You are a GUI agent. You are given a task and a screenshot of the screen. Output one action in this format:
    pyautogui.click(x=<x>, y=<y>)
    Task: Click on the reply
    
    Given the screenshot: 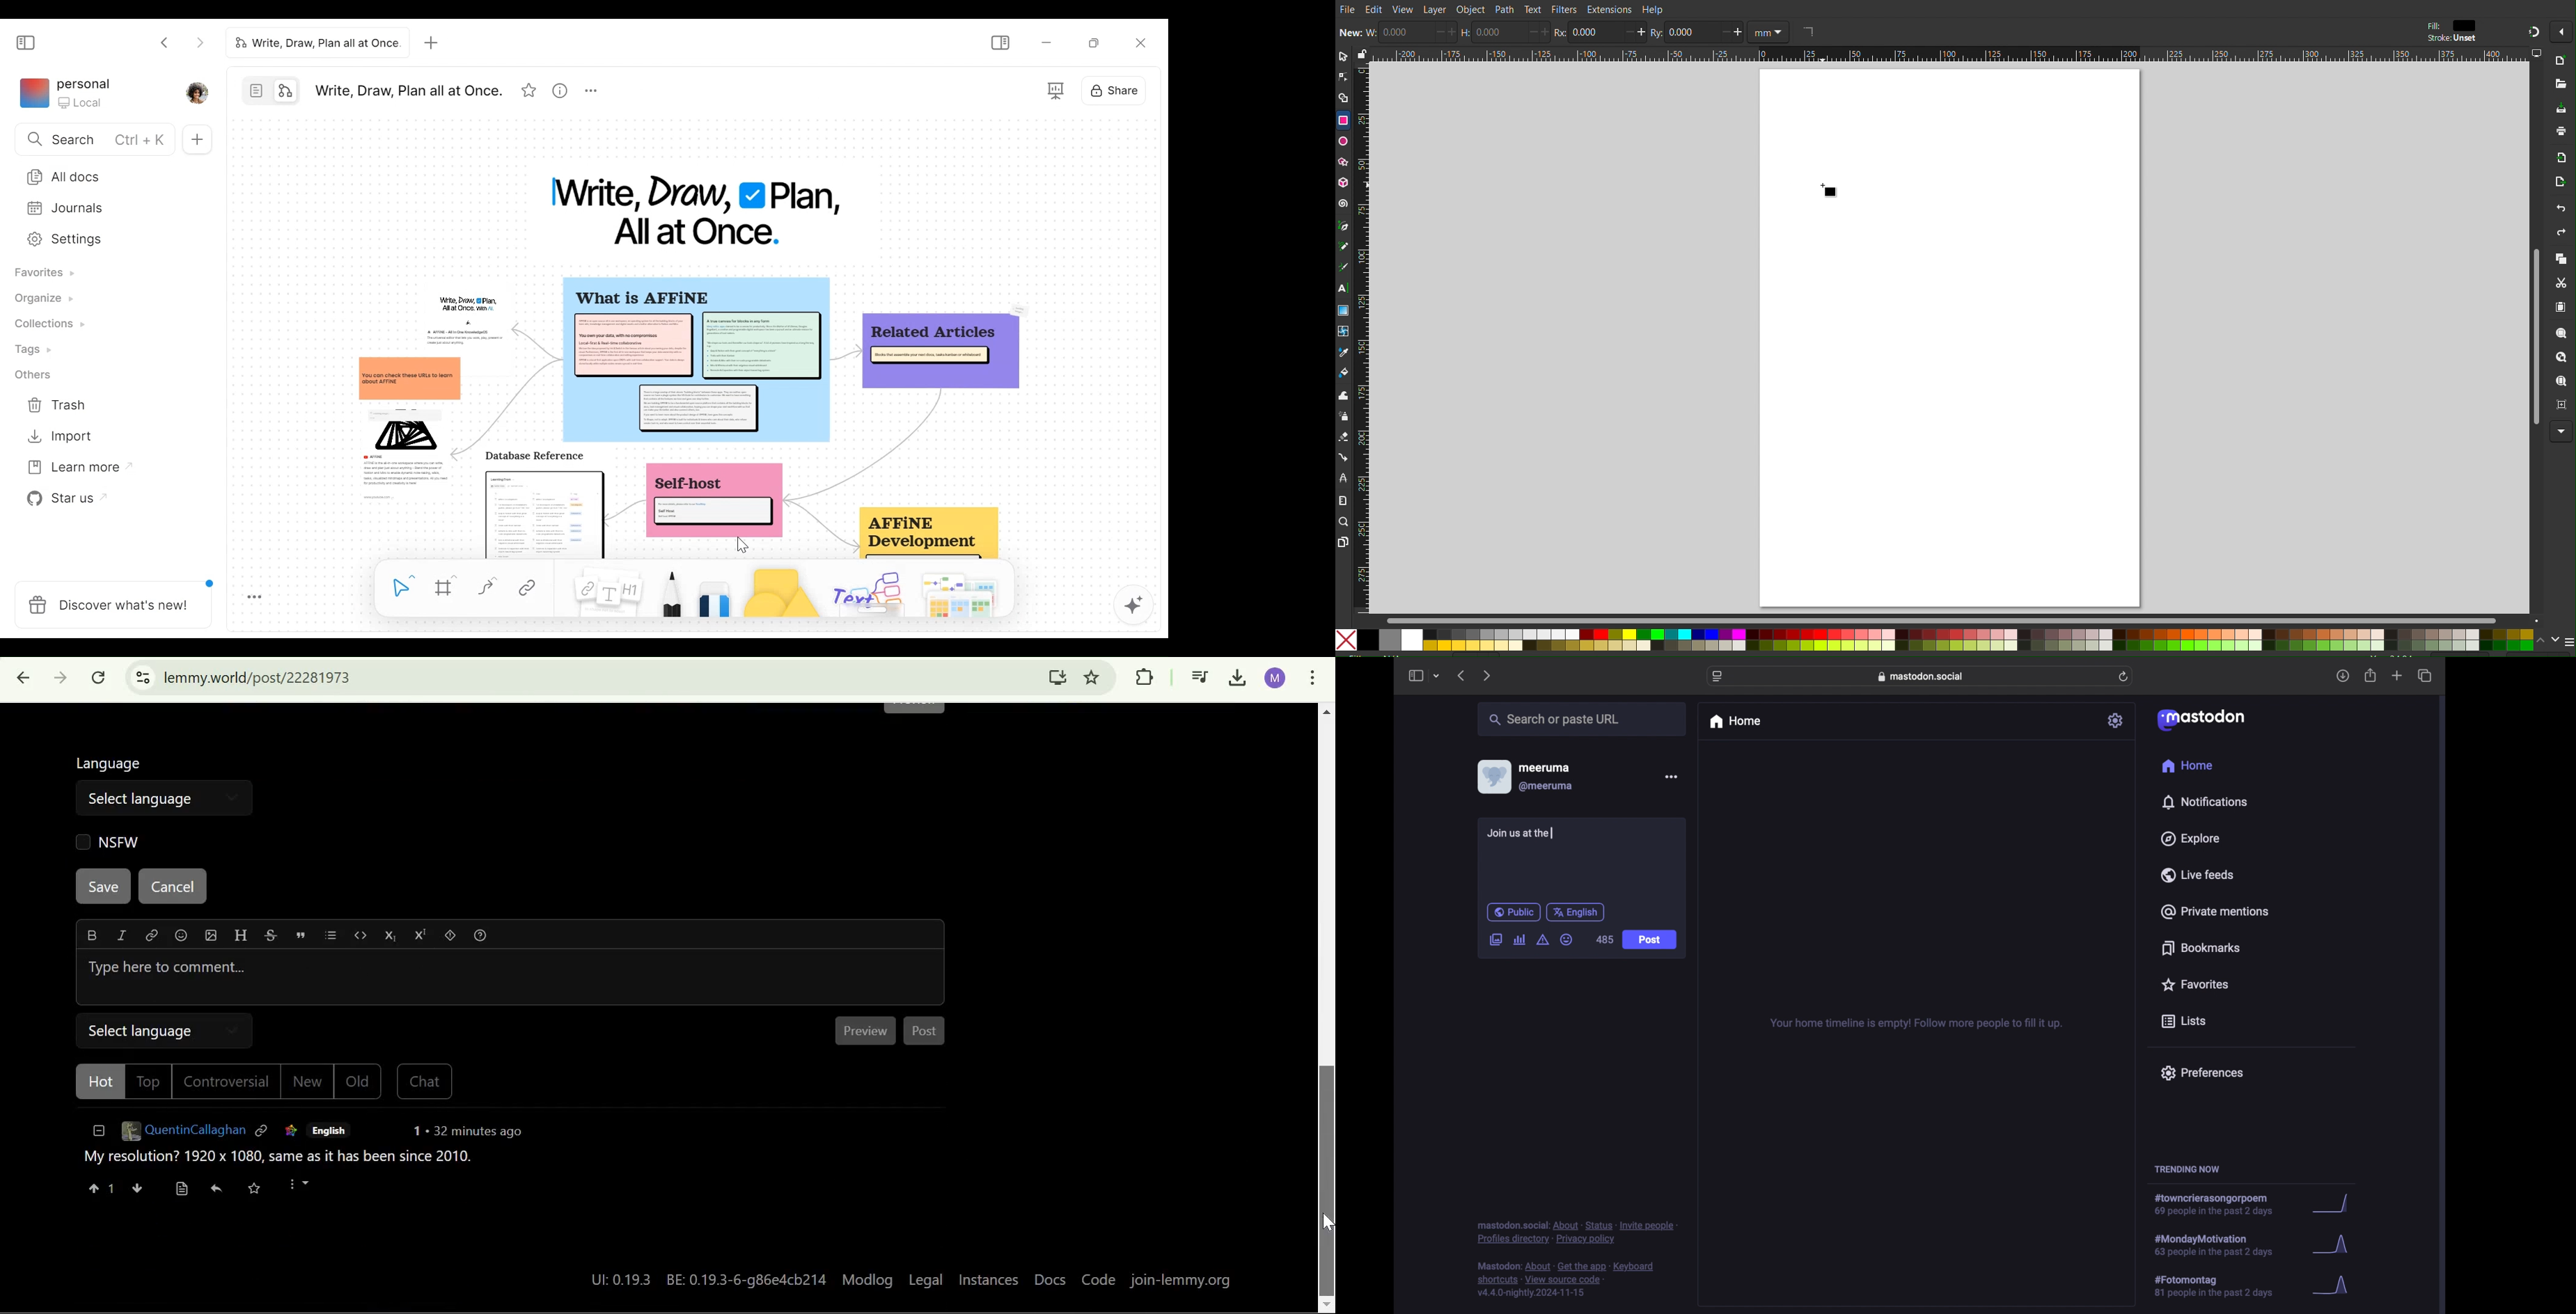 What is the action you would take?
    pyautogui.click(x=218, y=1191)
    